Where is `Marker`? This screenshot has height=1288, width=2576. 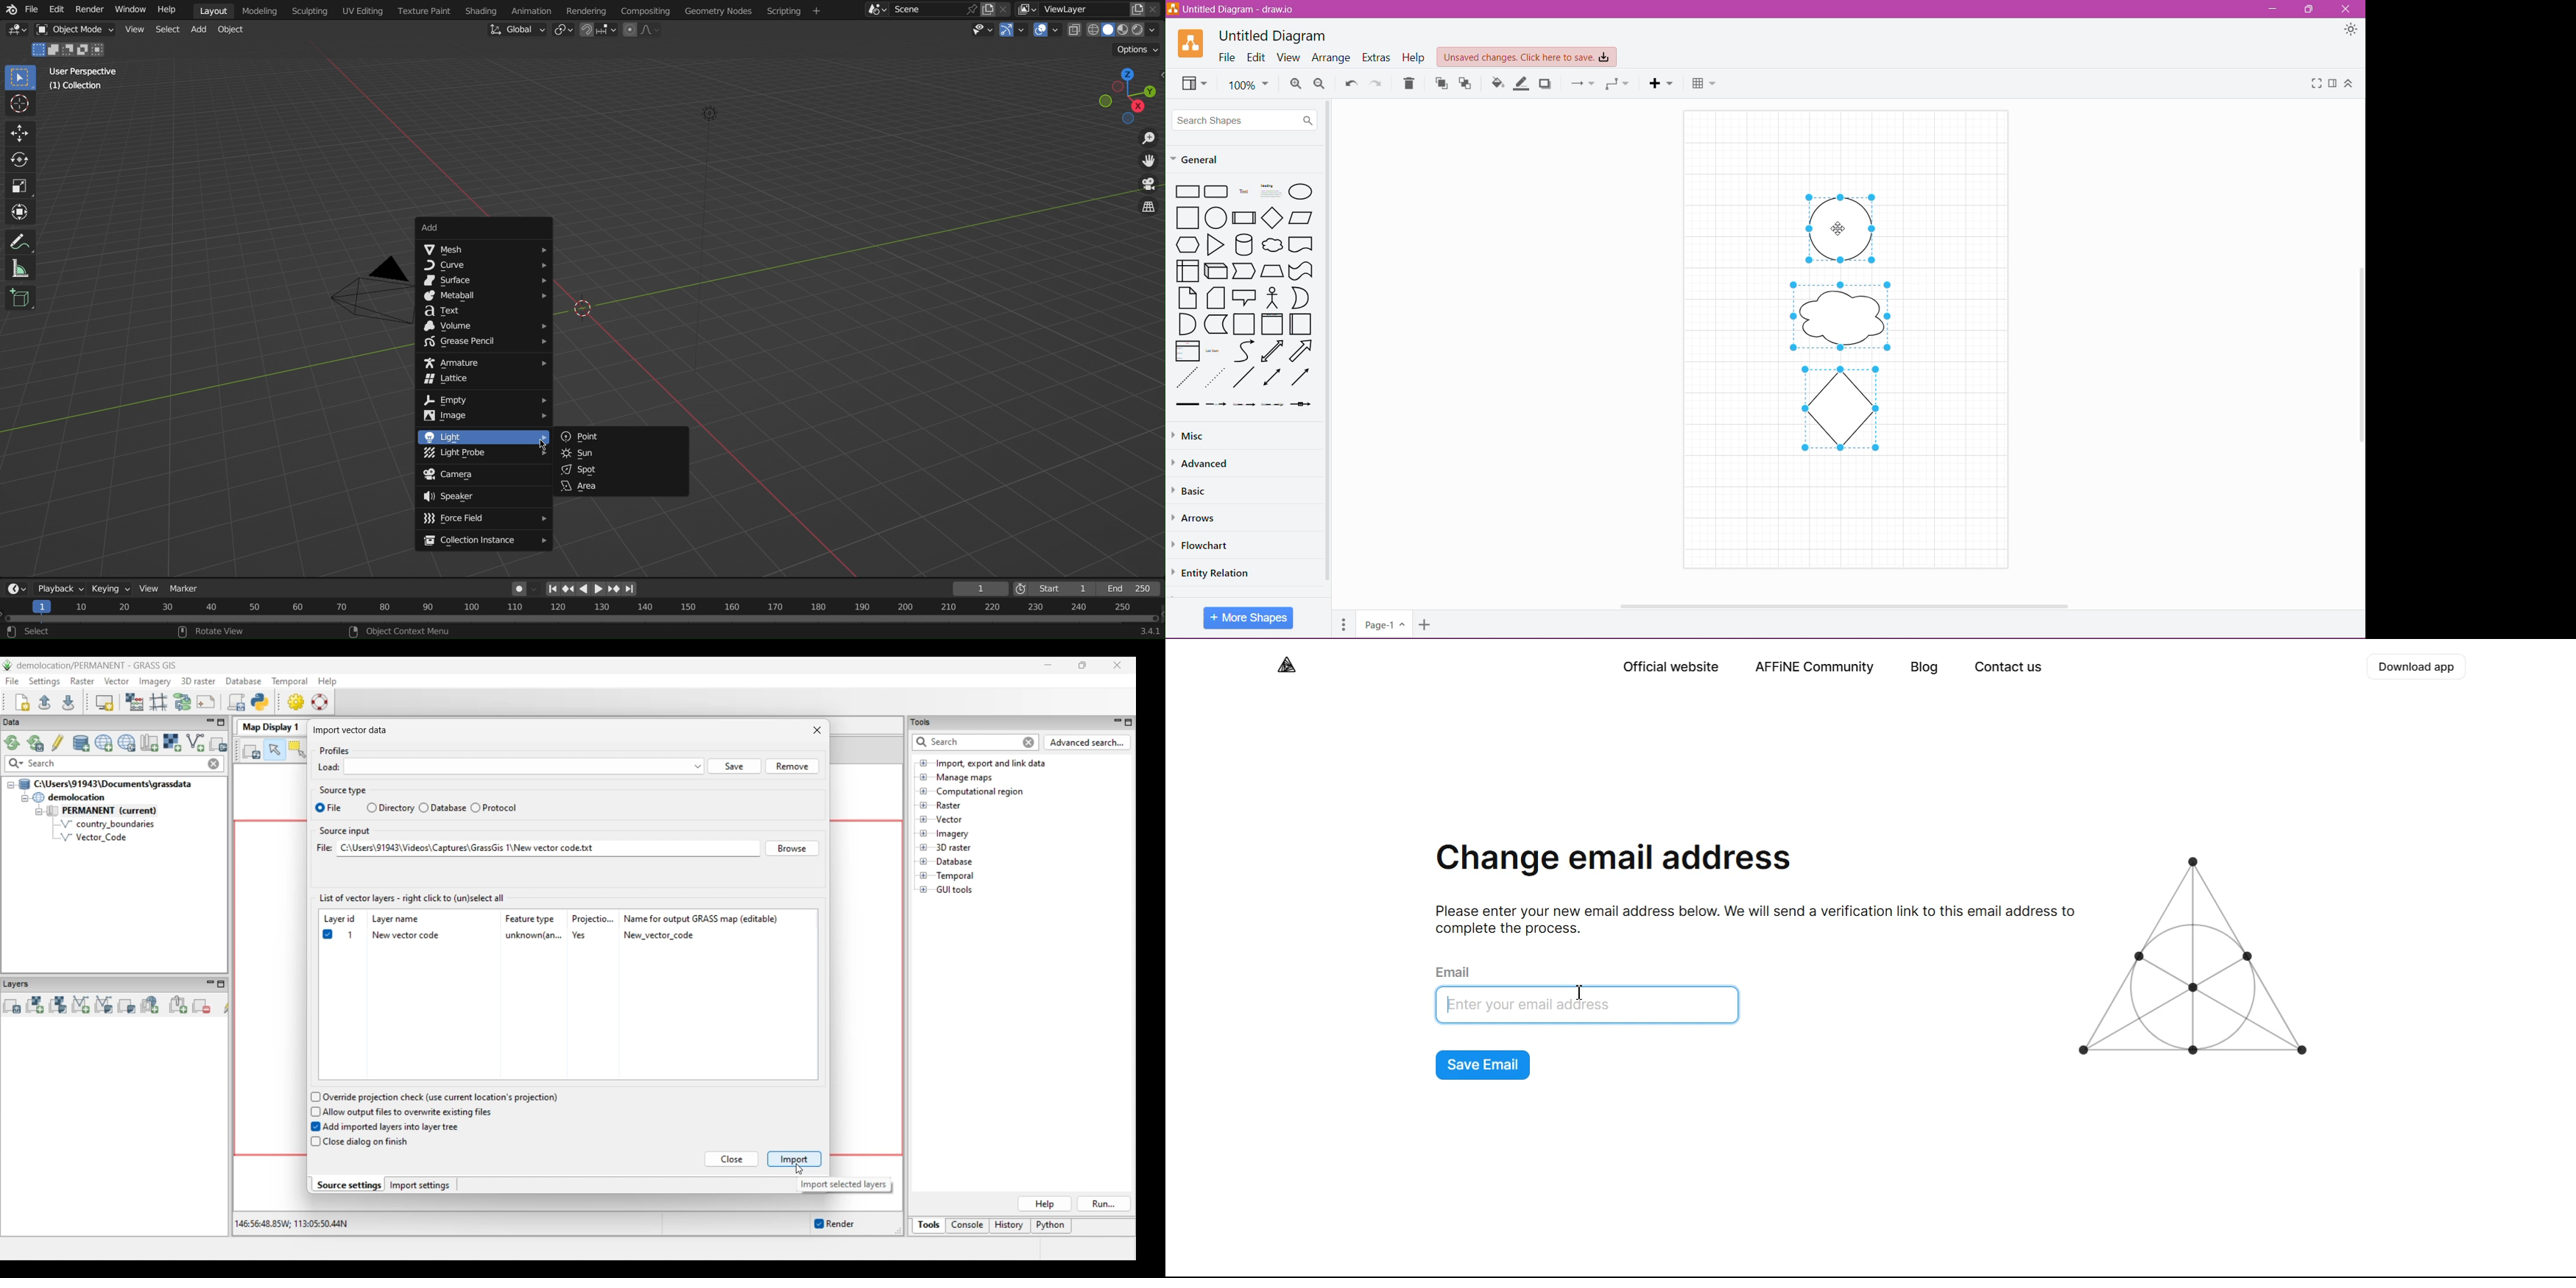
Marker is located at coordinates (186, 588).